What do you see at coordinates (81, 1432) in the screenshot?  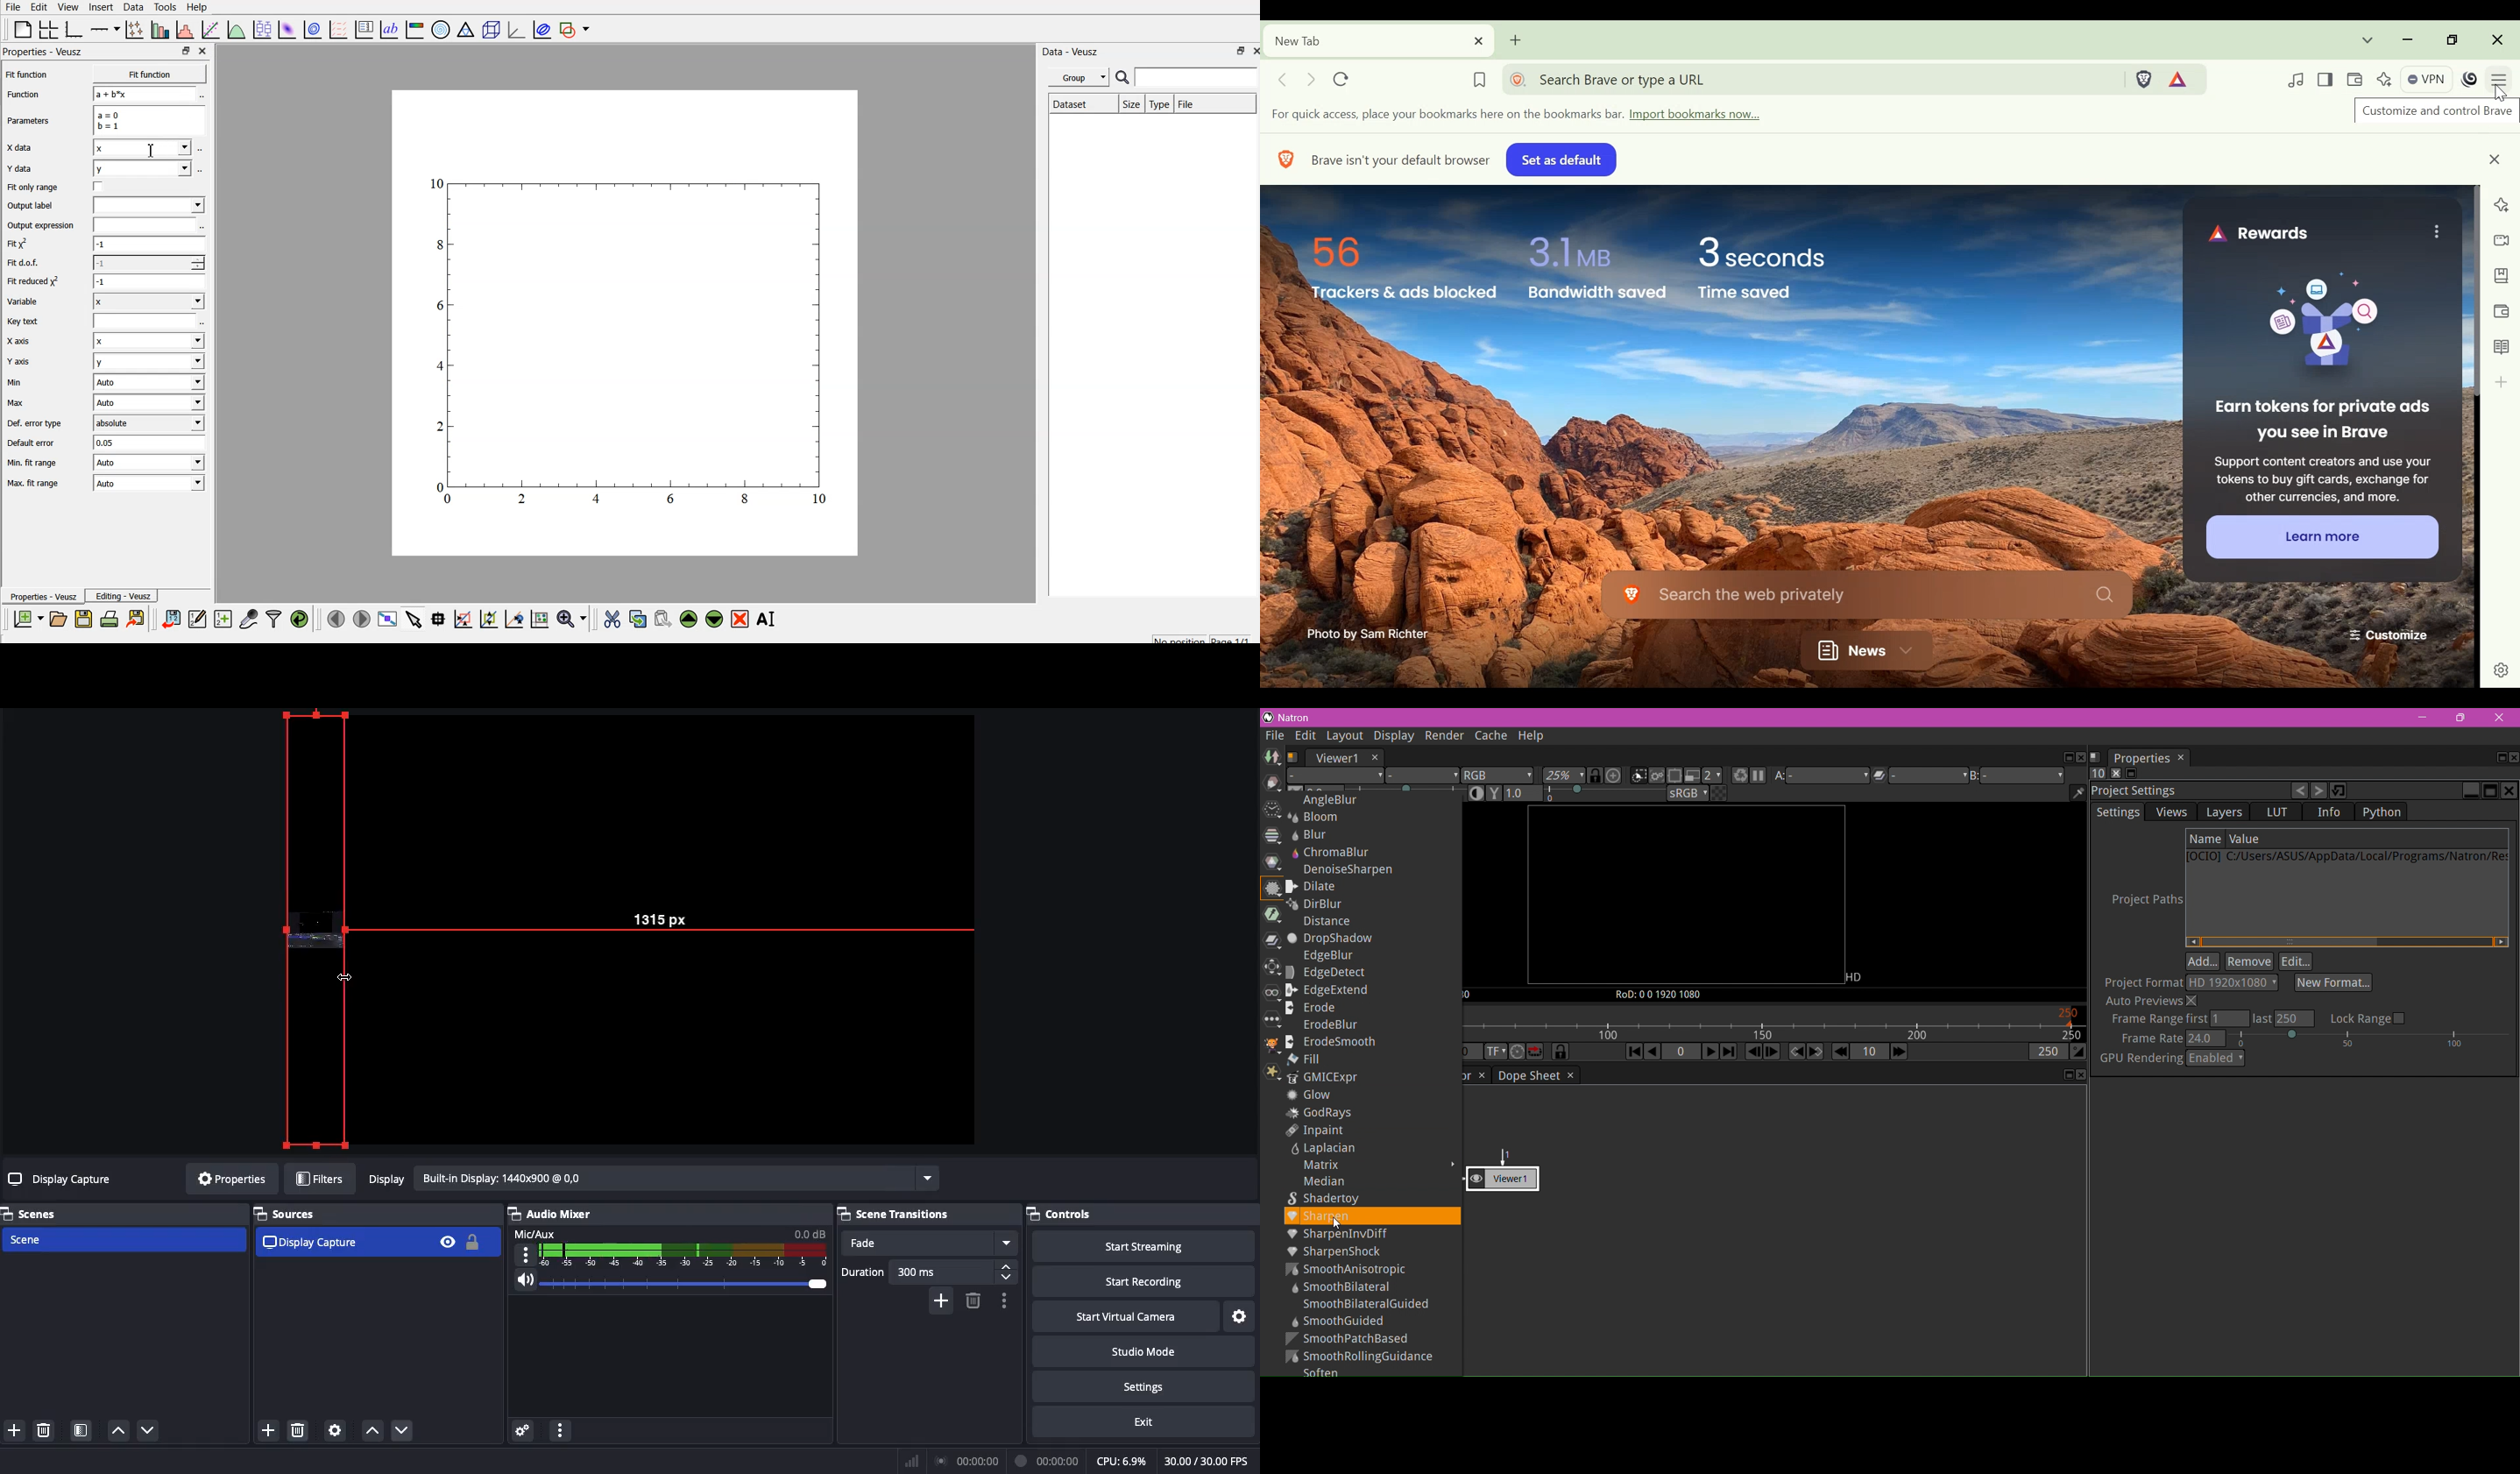 I see `Scene filter` at bounding box center [81, 1432].